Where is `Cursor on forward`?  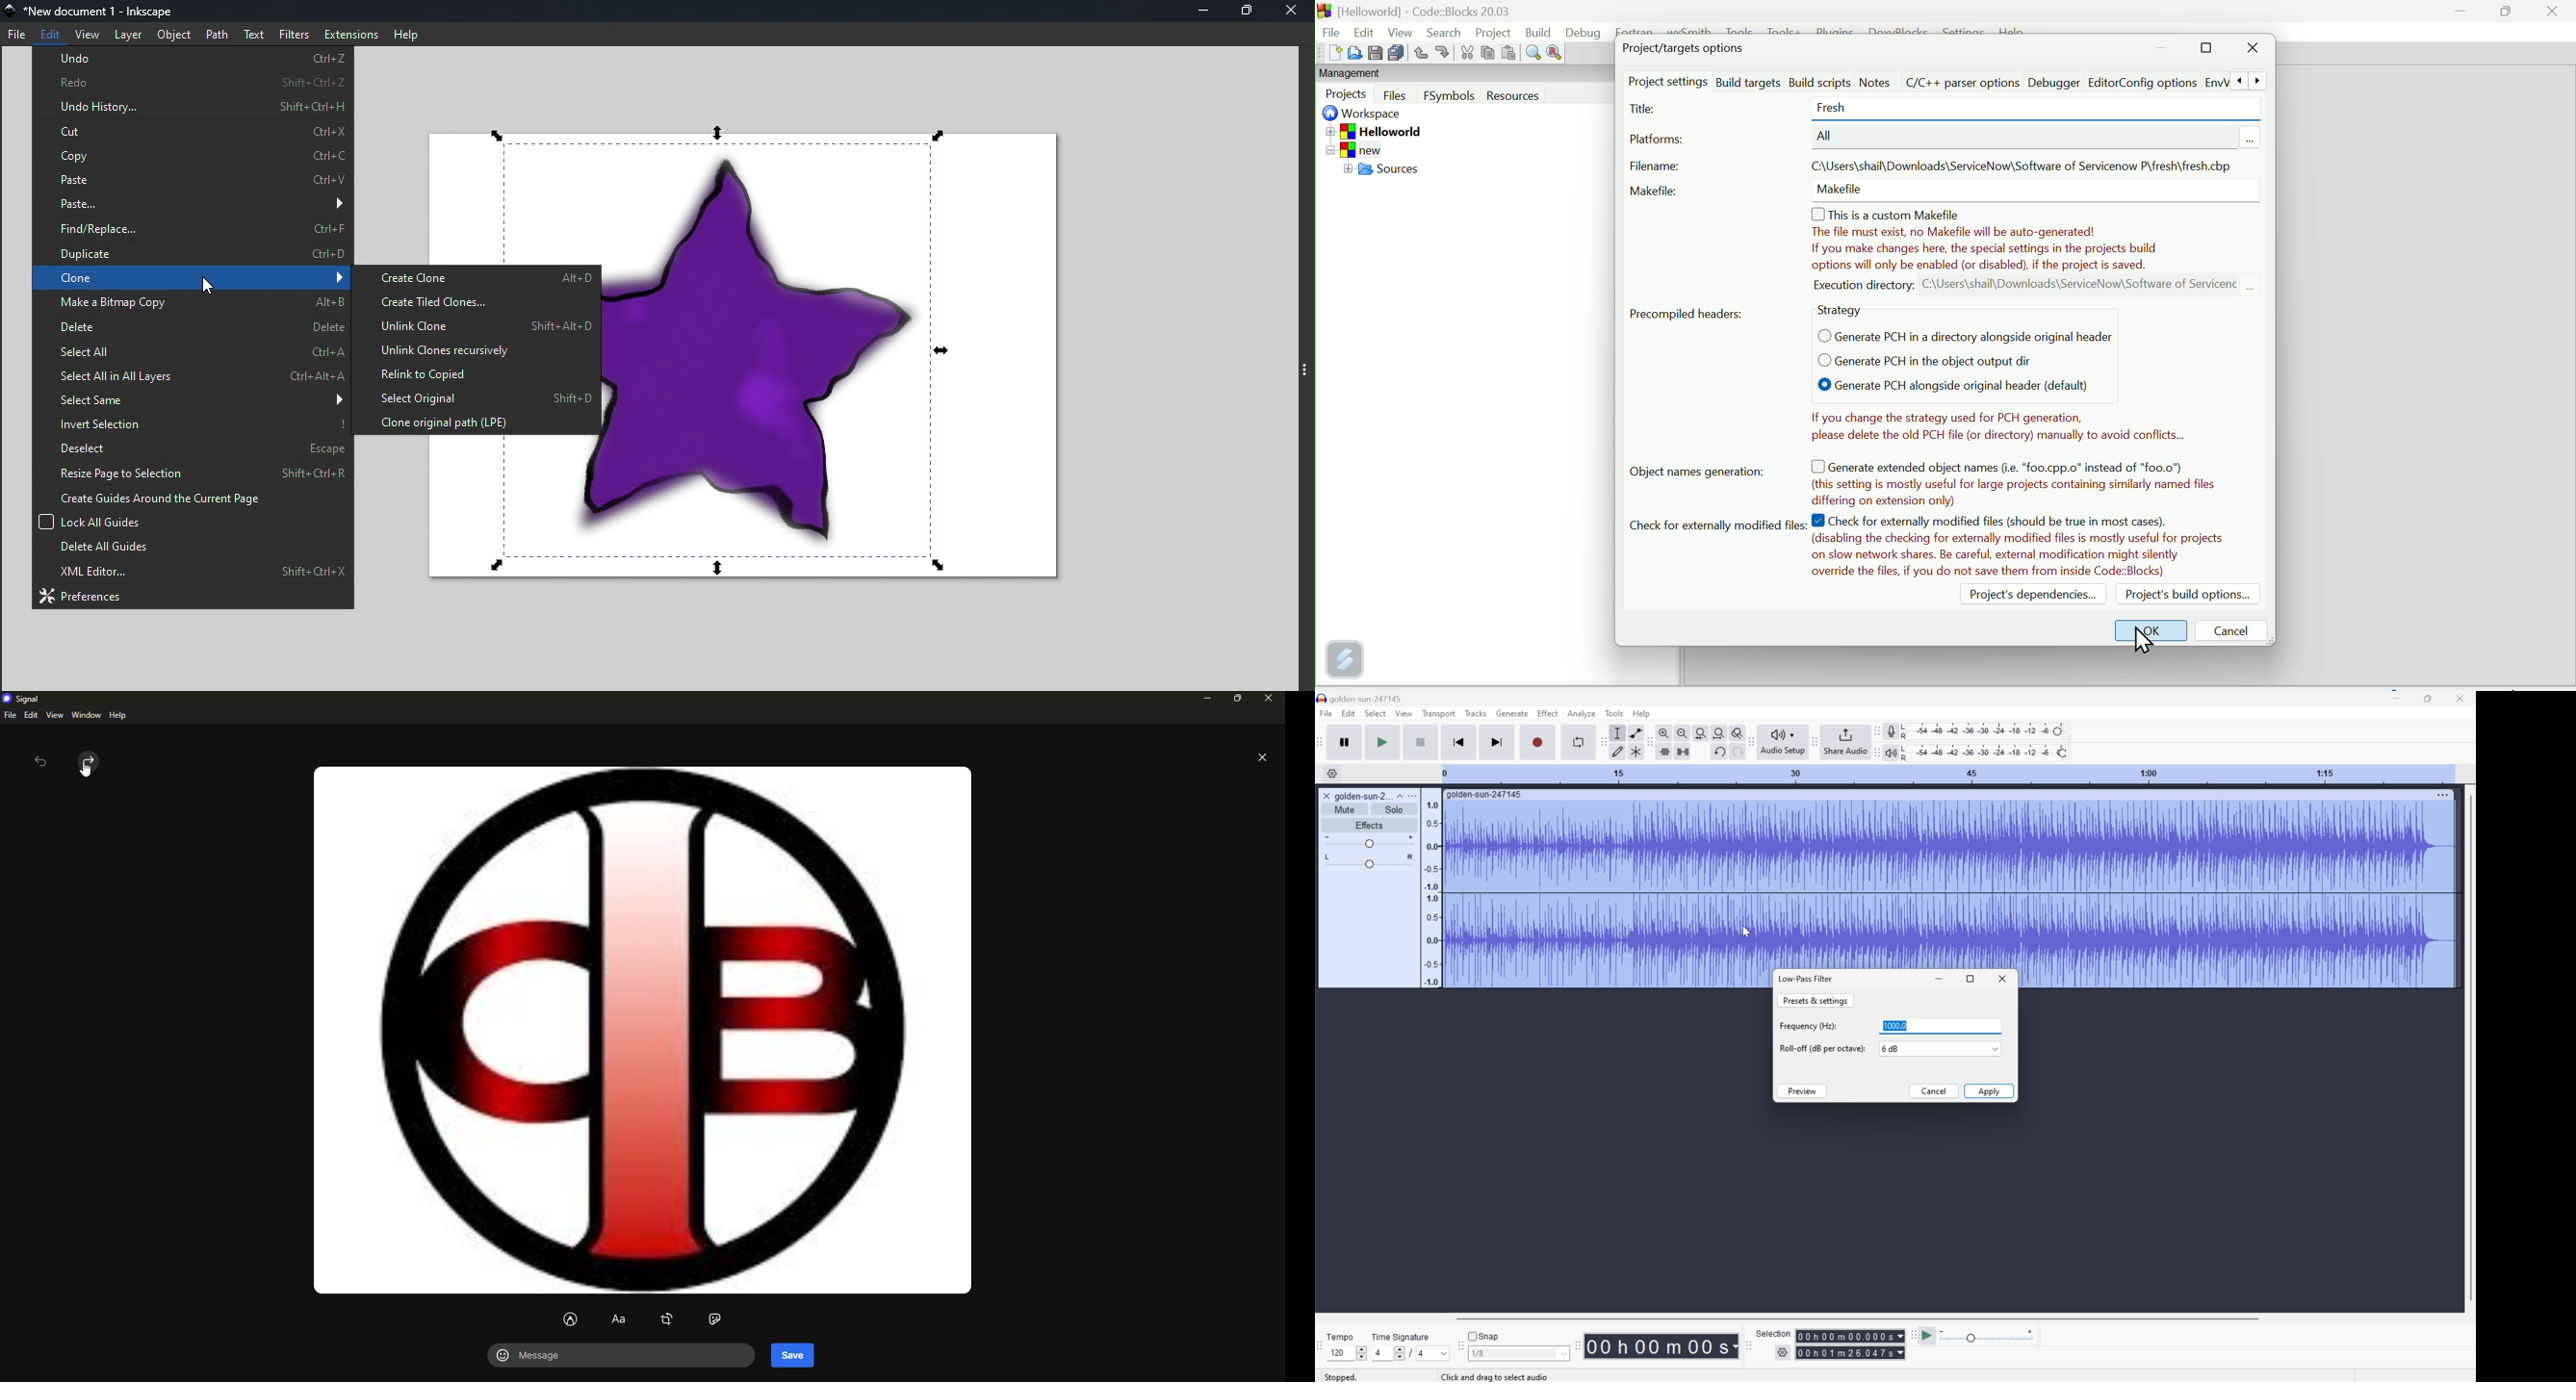
Cursor on forward is located at coordinates (83, 765).